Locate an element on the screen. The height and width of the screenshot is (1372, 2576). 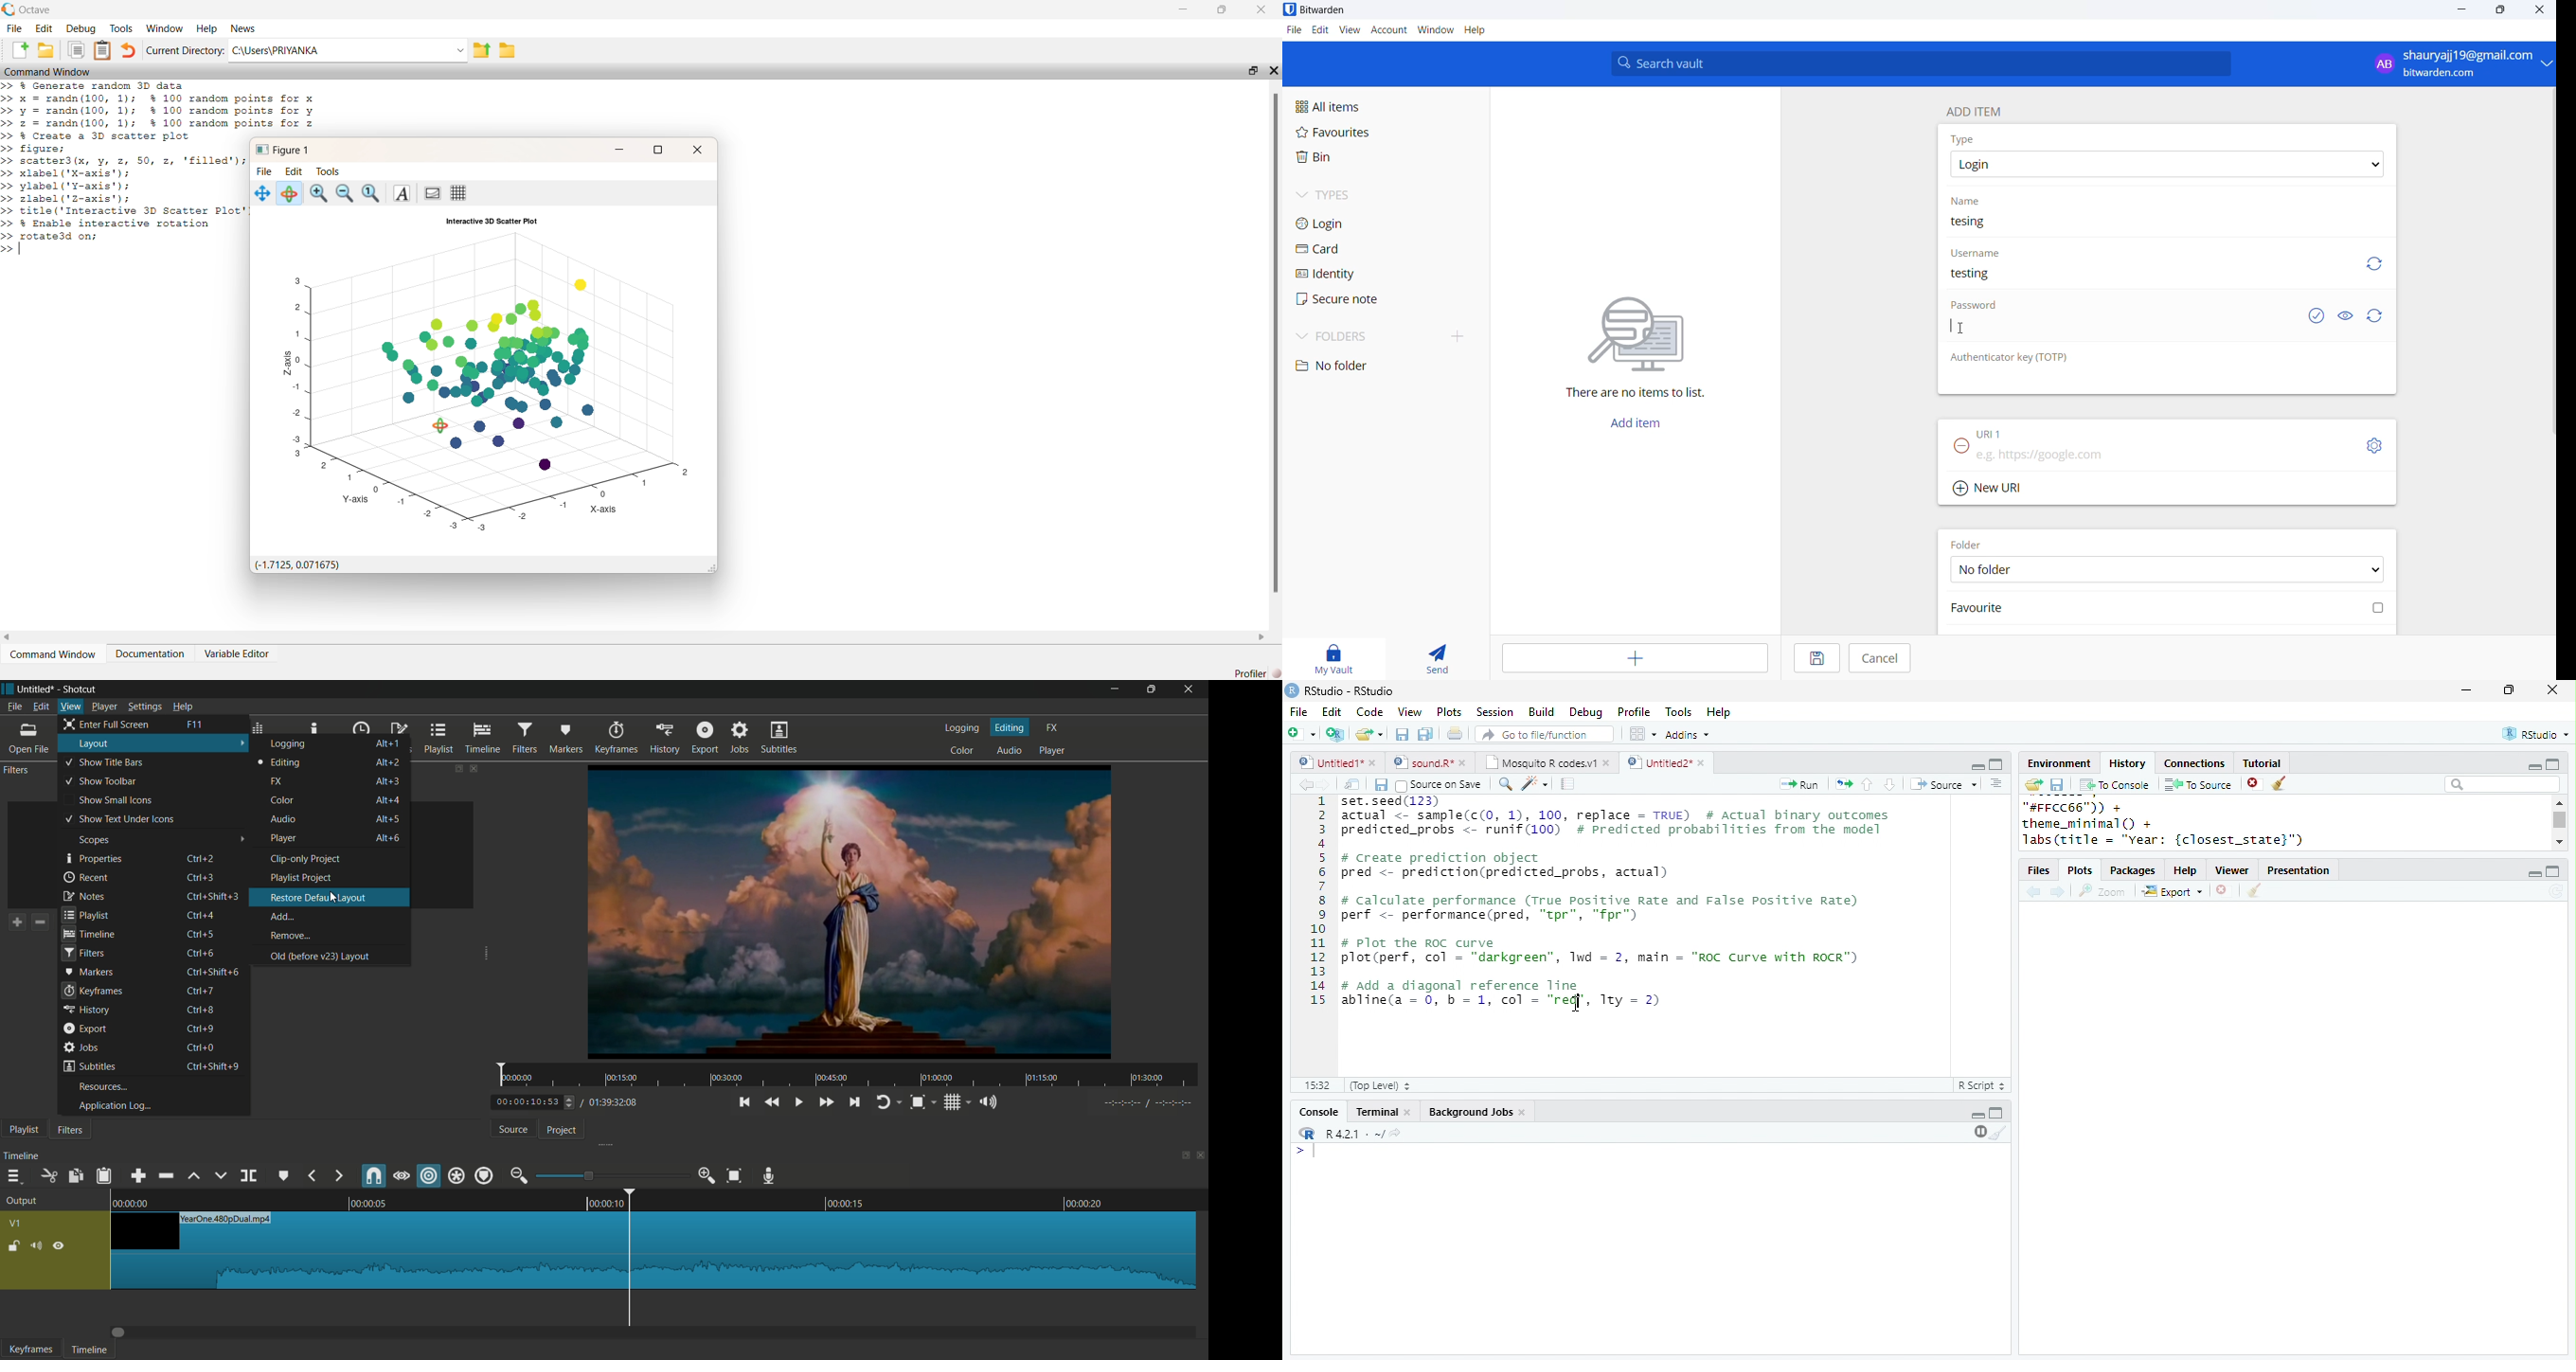
ripple all tracks is located at coordinates (456, 1176).